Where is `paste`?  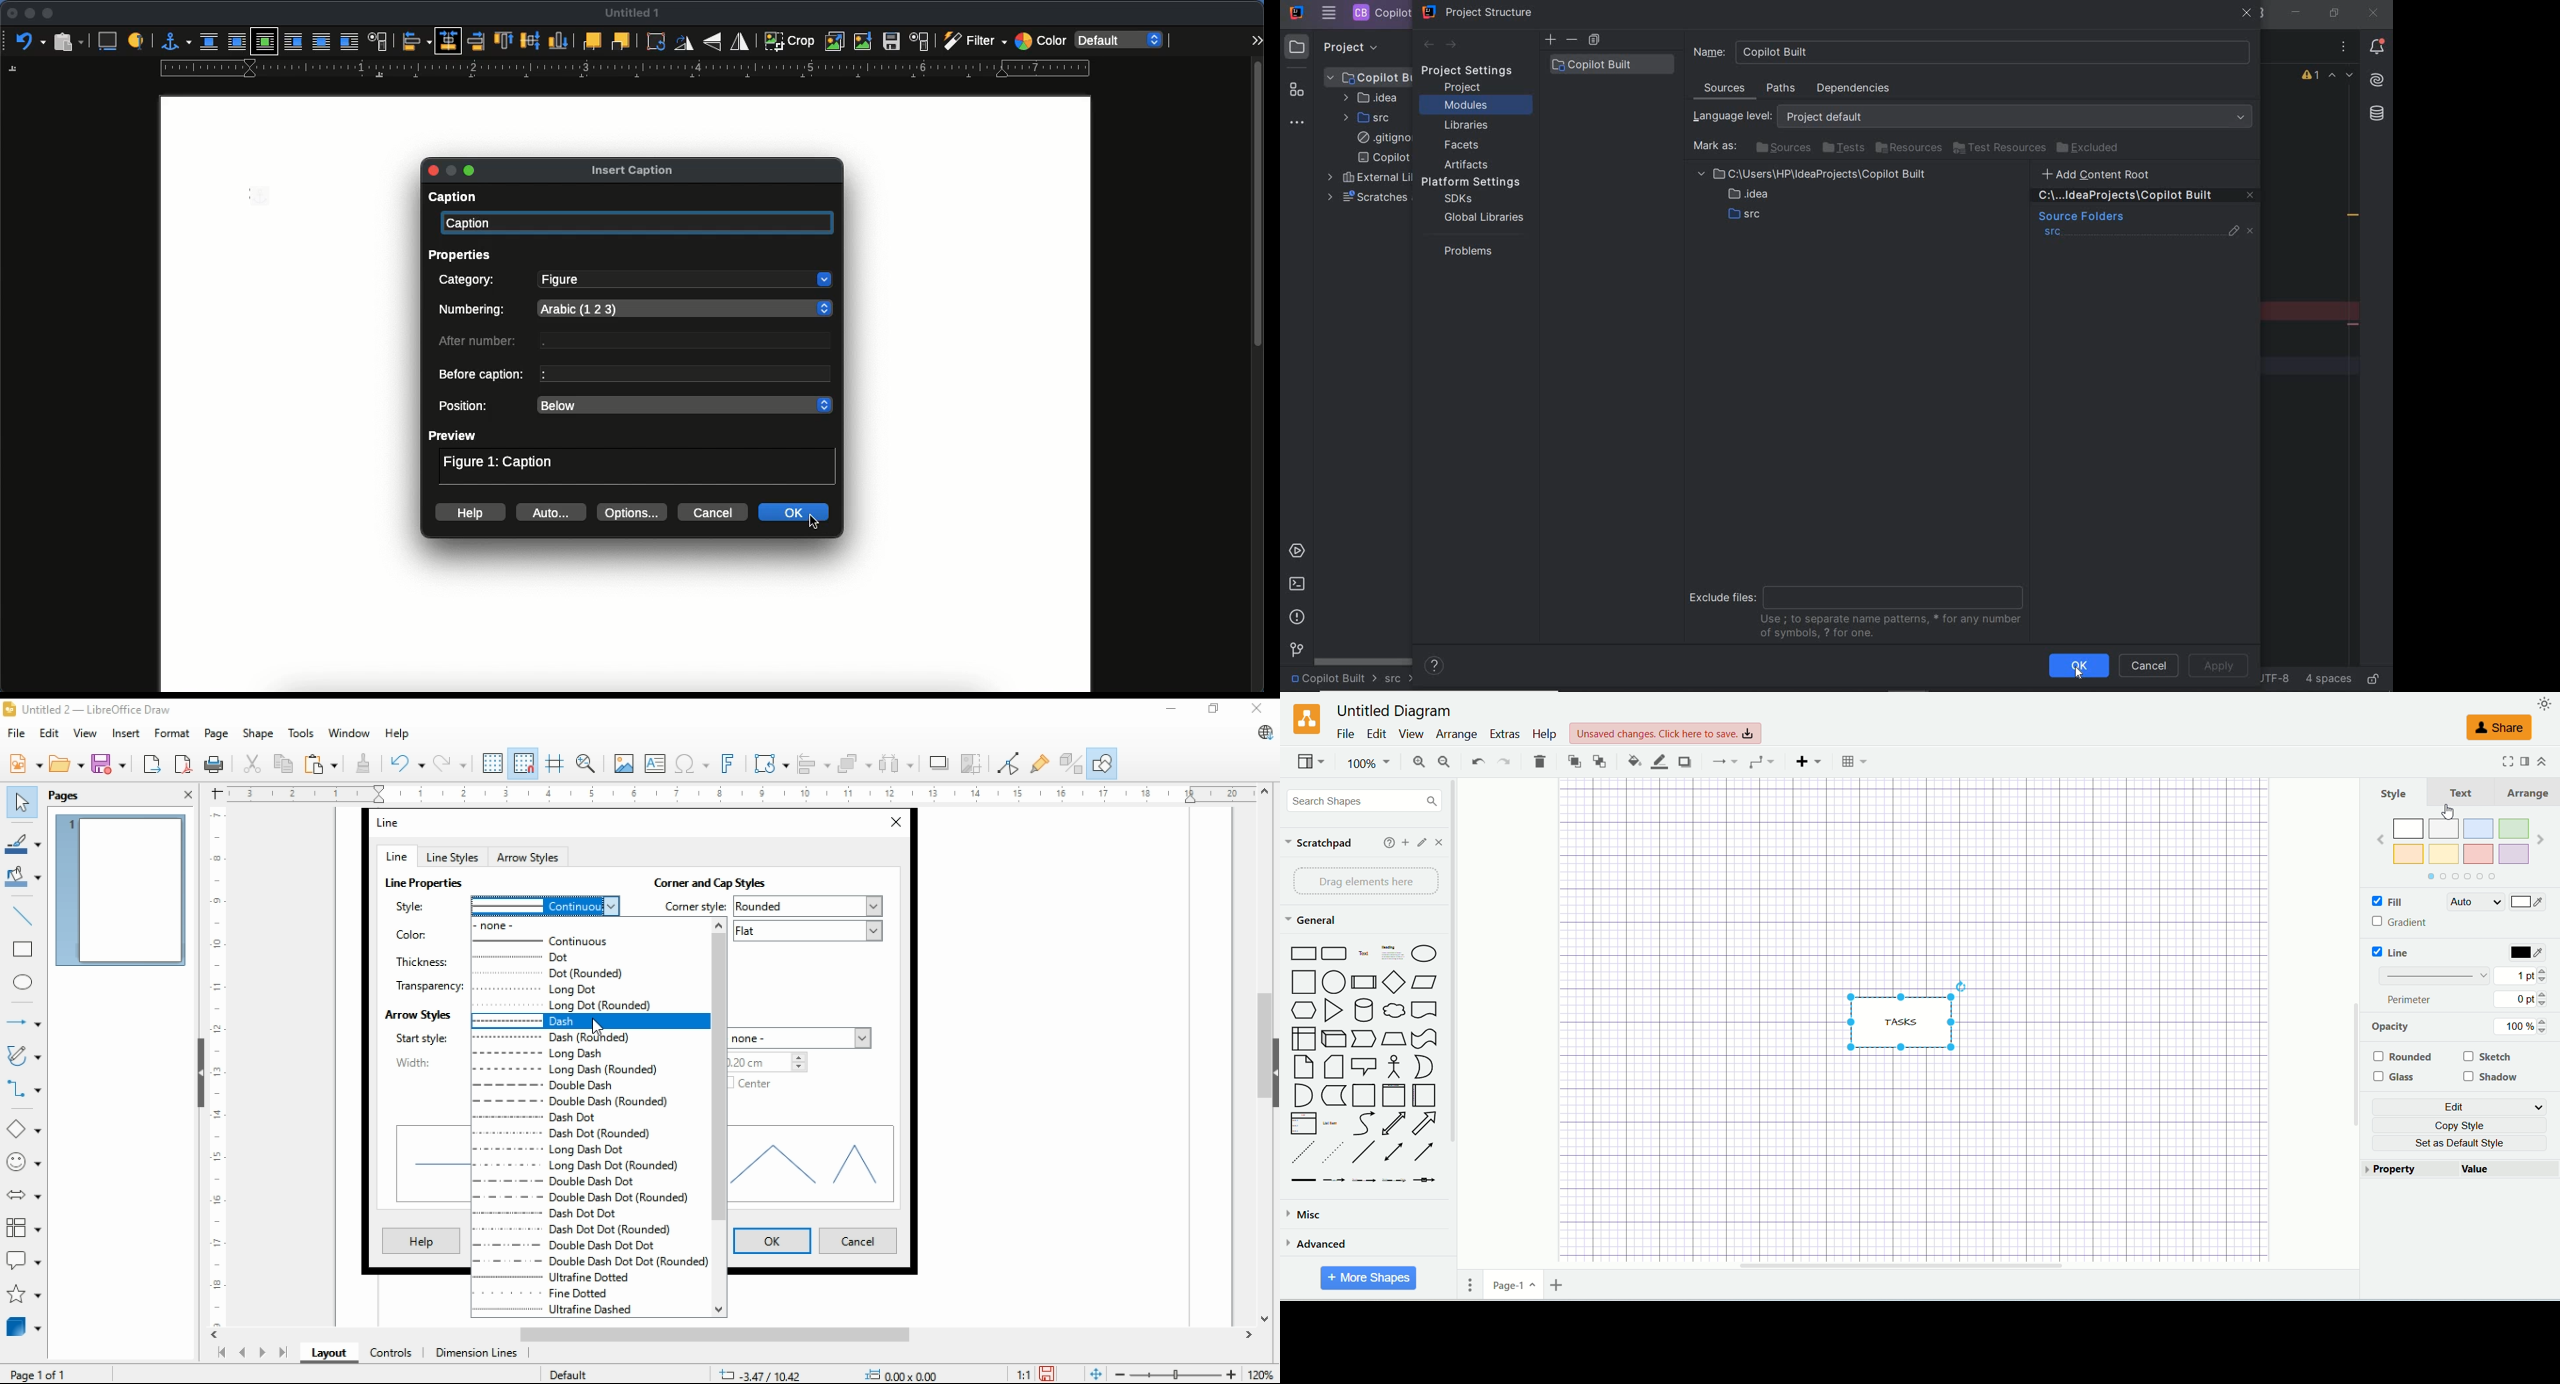 paste is located at coordinates (69, 41).